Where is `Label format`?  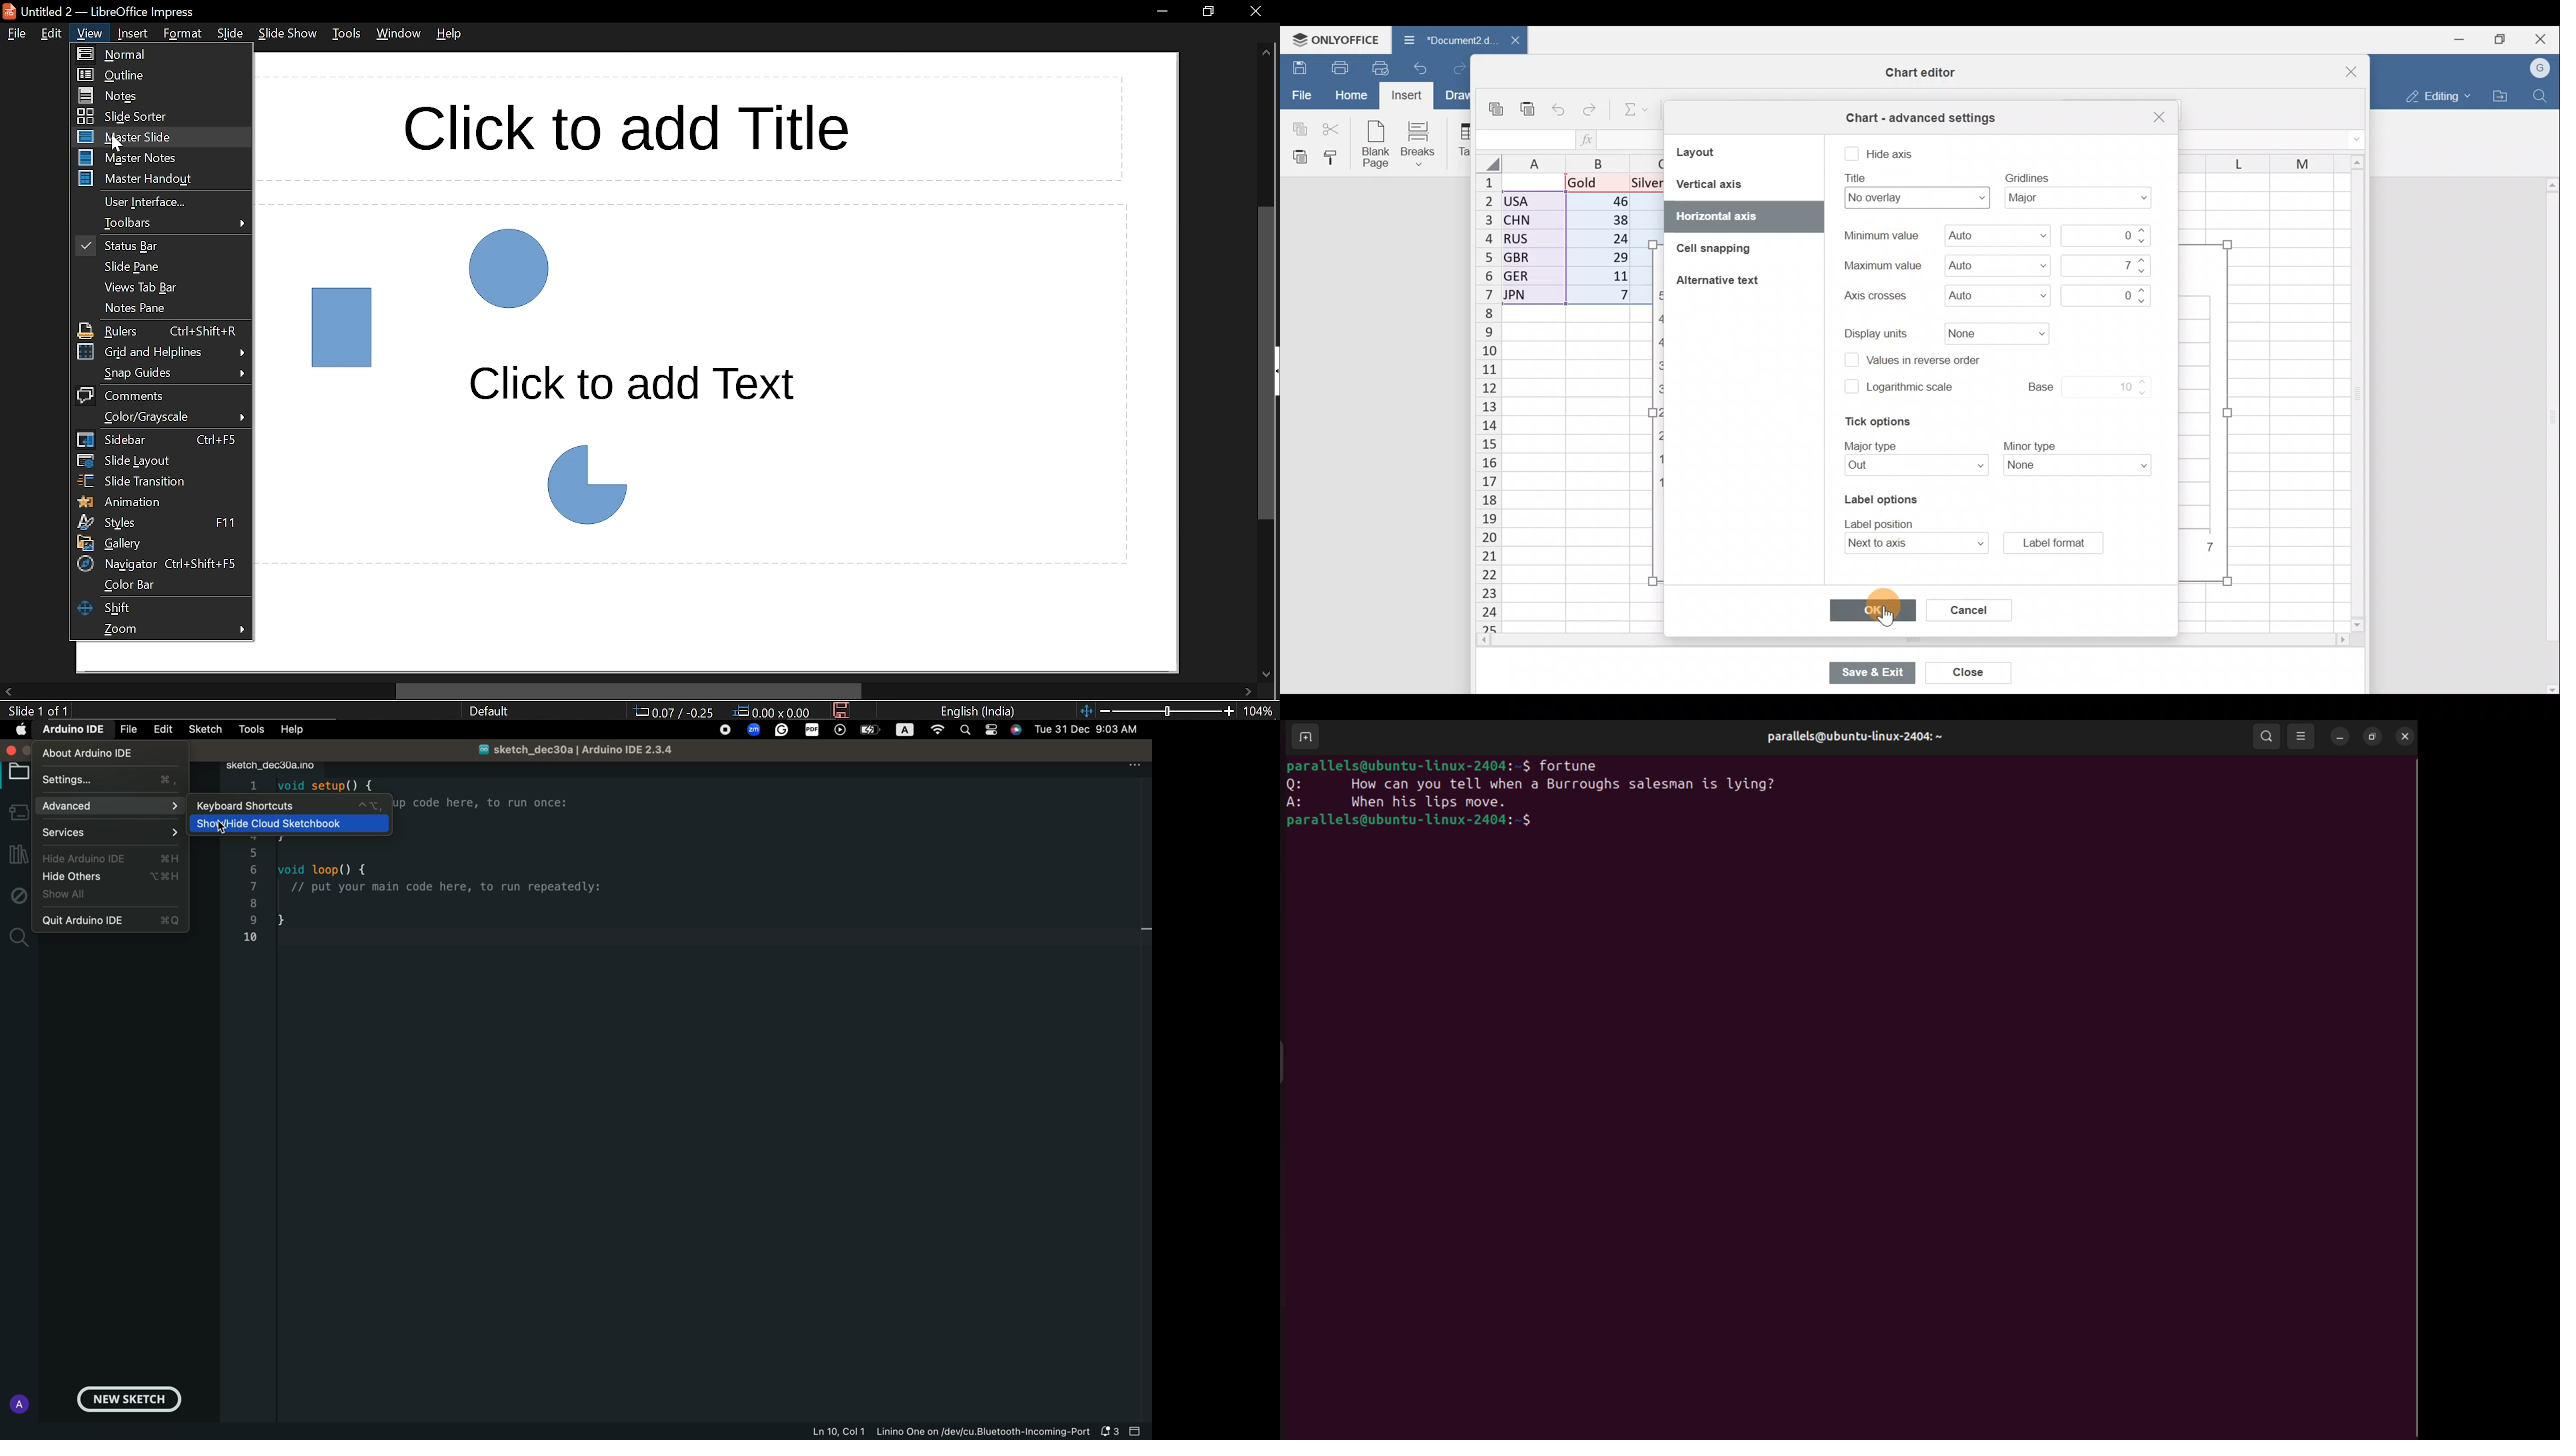 Label format is located at coordinates (2053, 543).